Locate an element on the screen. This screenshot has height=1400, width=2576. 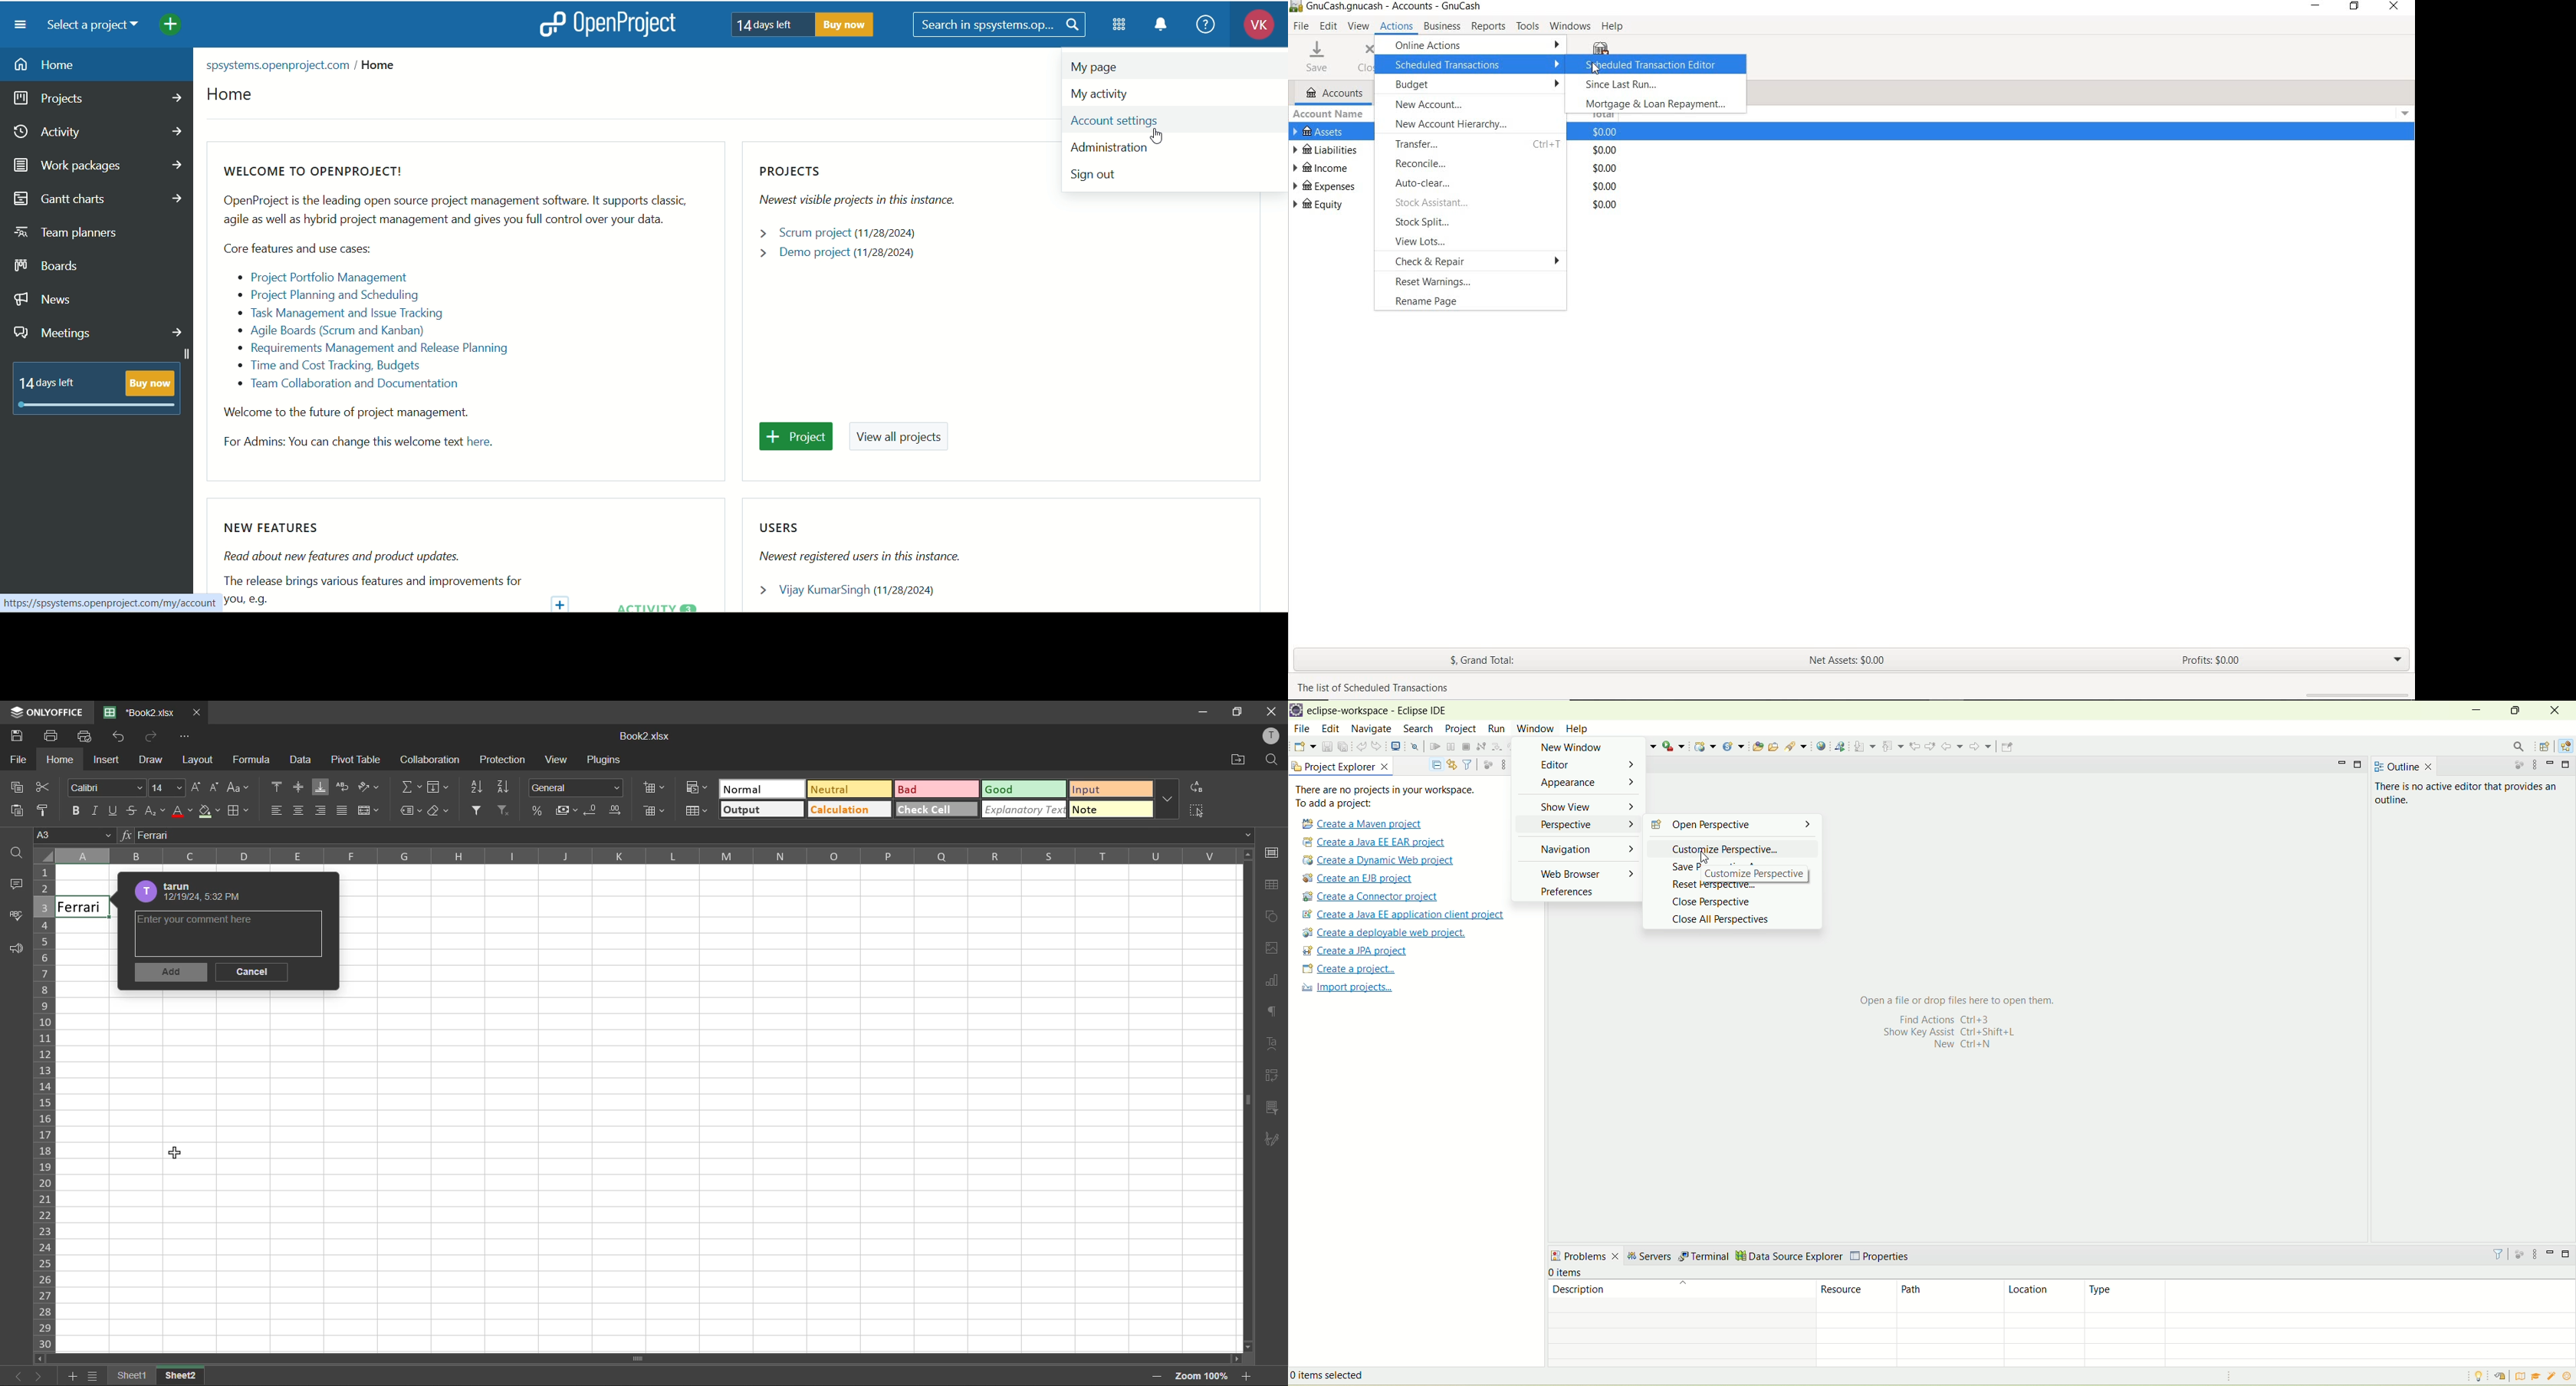
increment size is located at coordinates (197, 786).